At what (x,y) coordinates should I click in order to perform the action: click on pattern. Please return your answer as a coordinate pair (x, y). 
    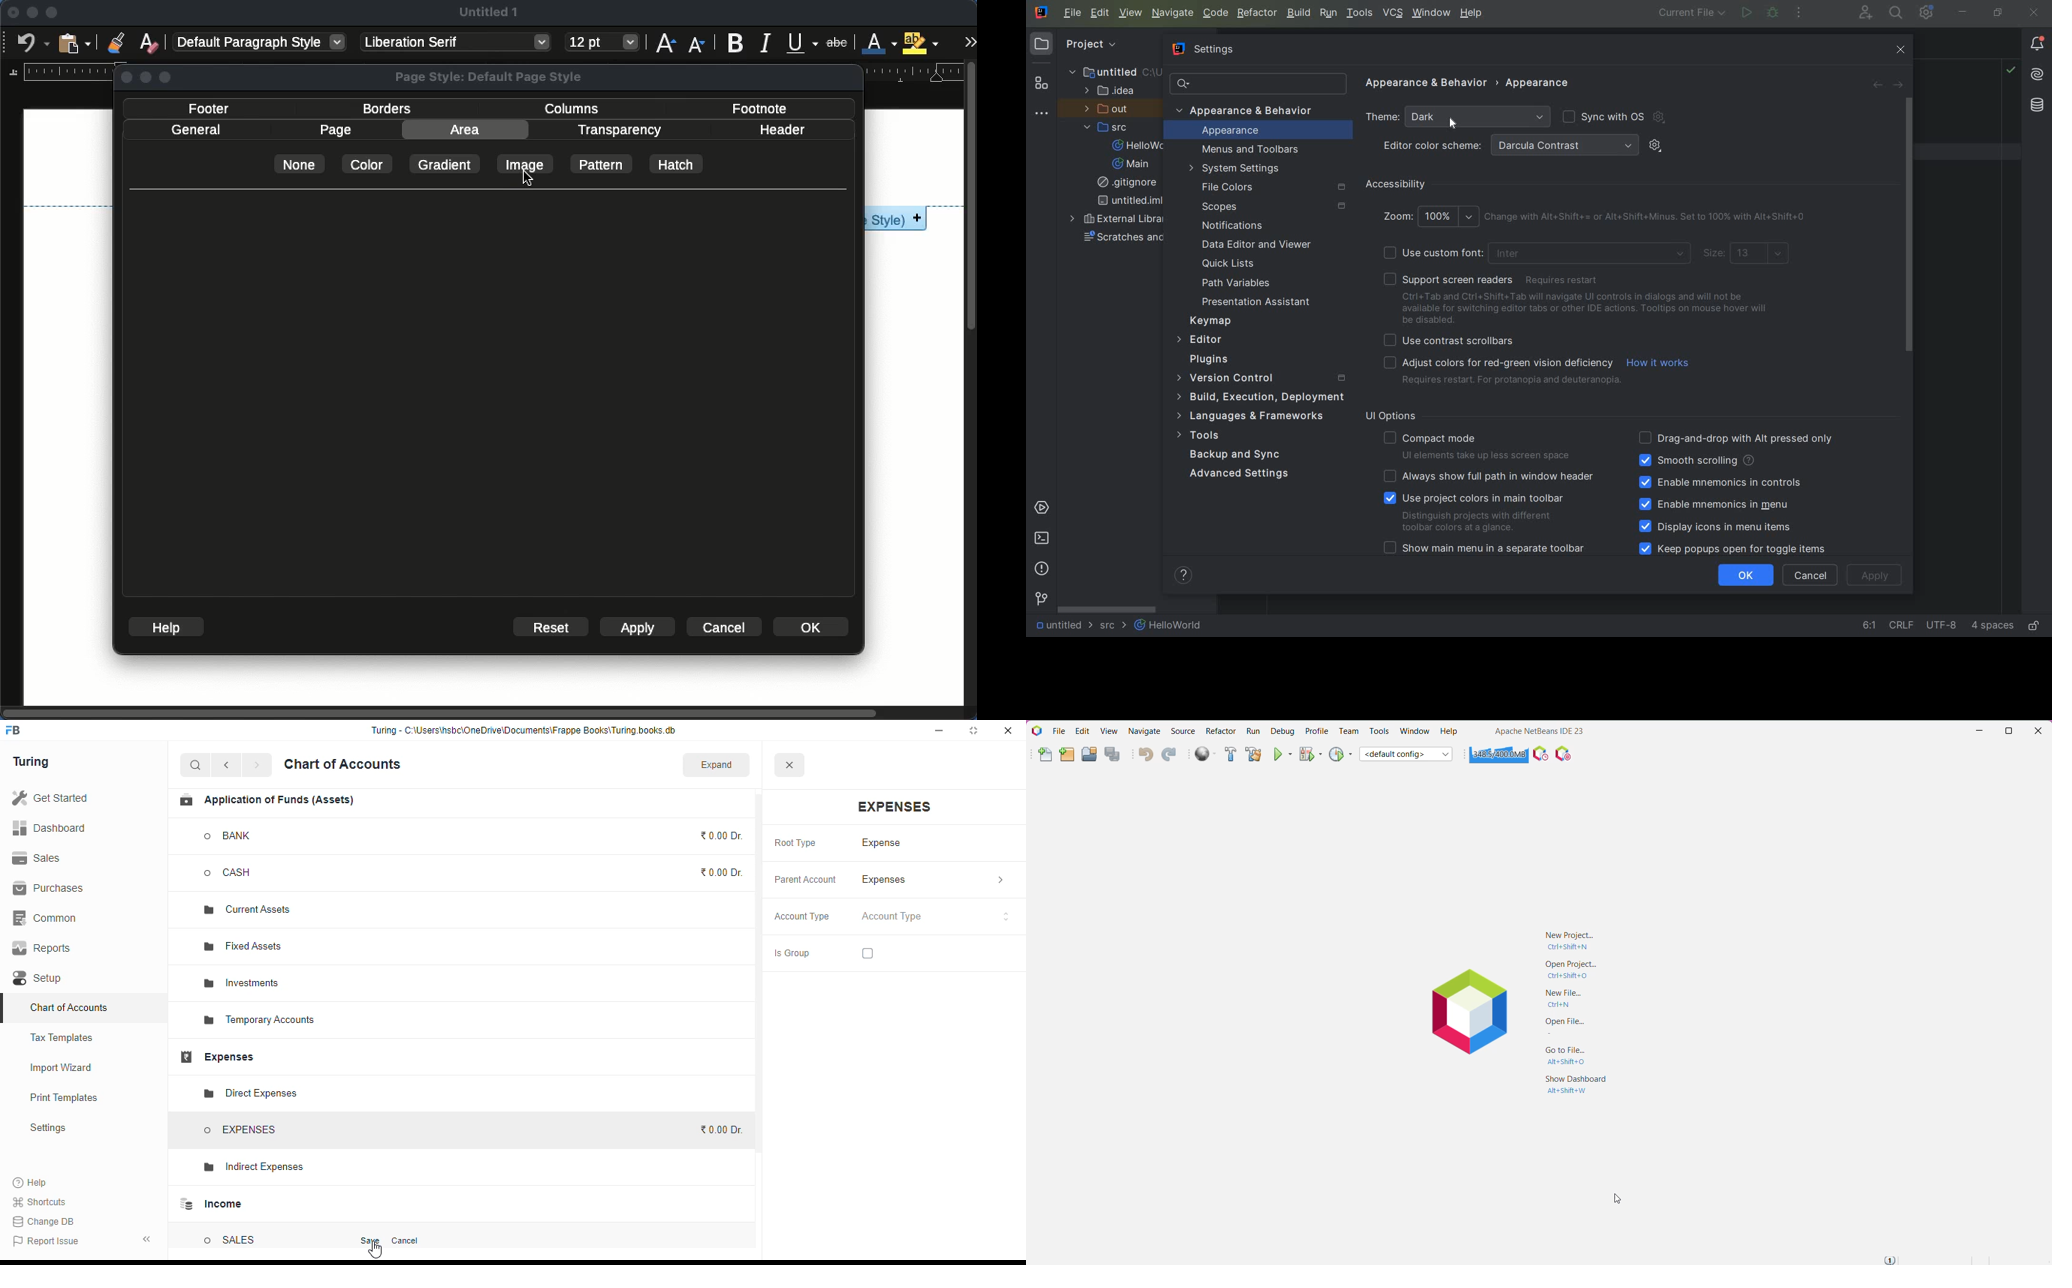
    Looking at the image, I should click on (602, 163).